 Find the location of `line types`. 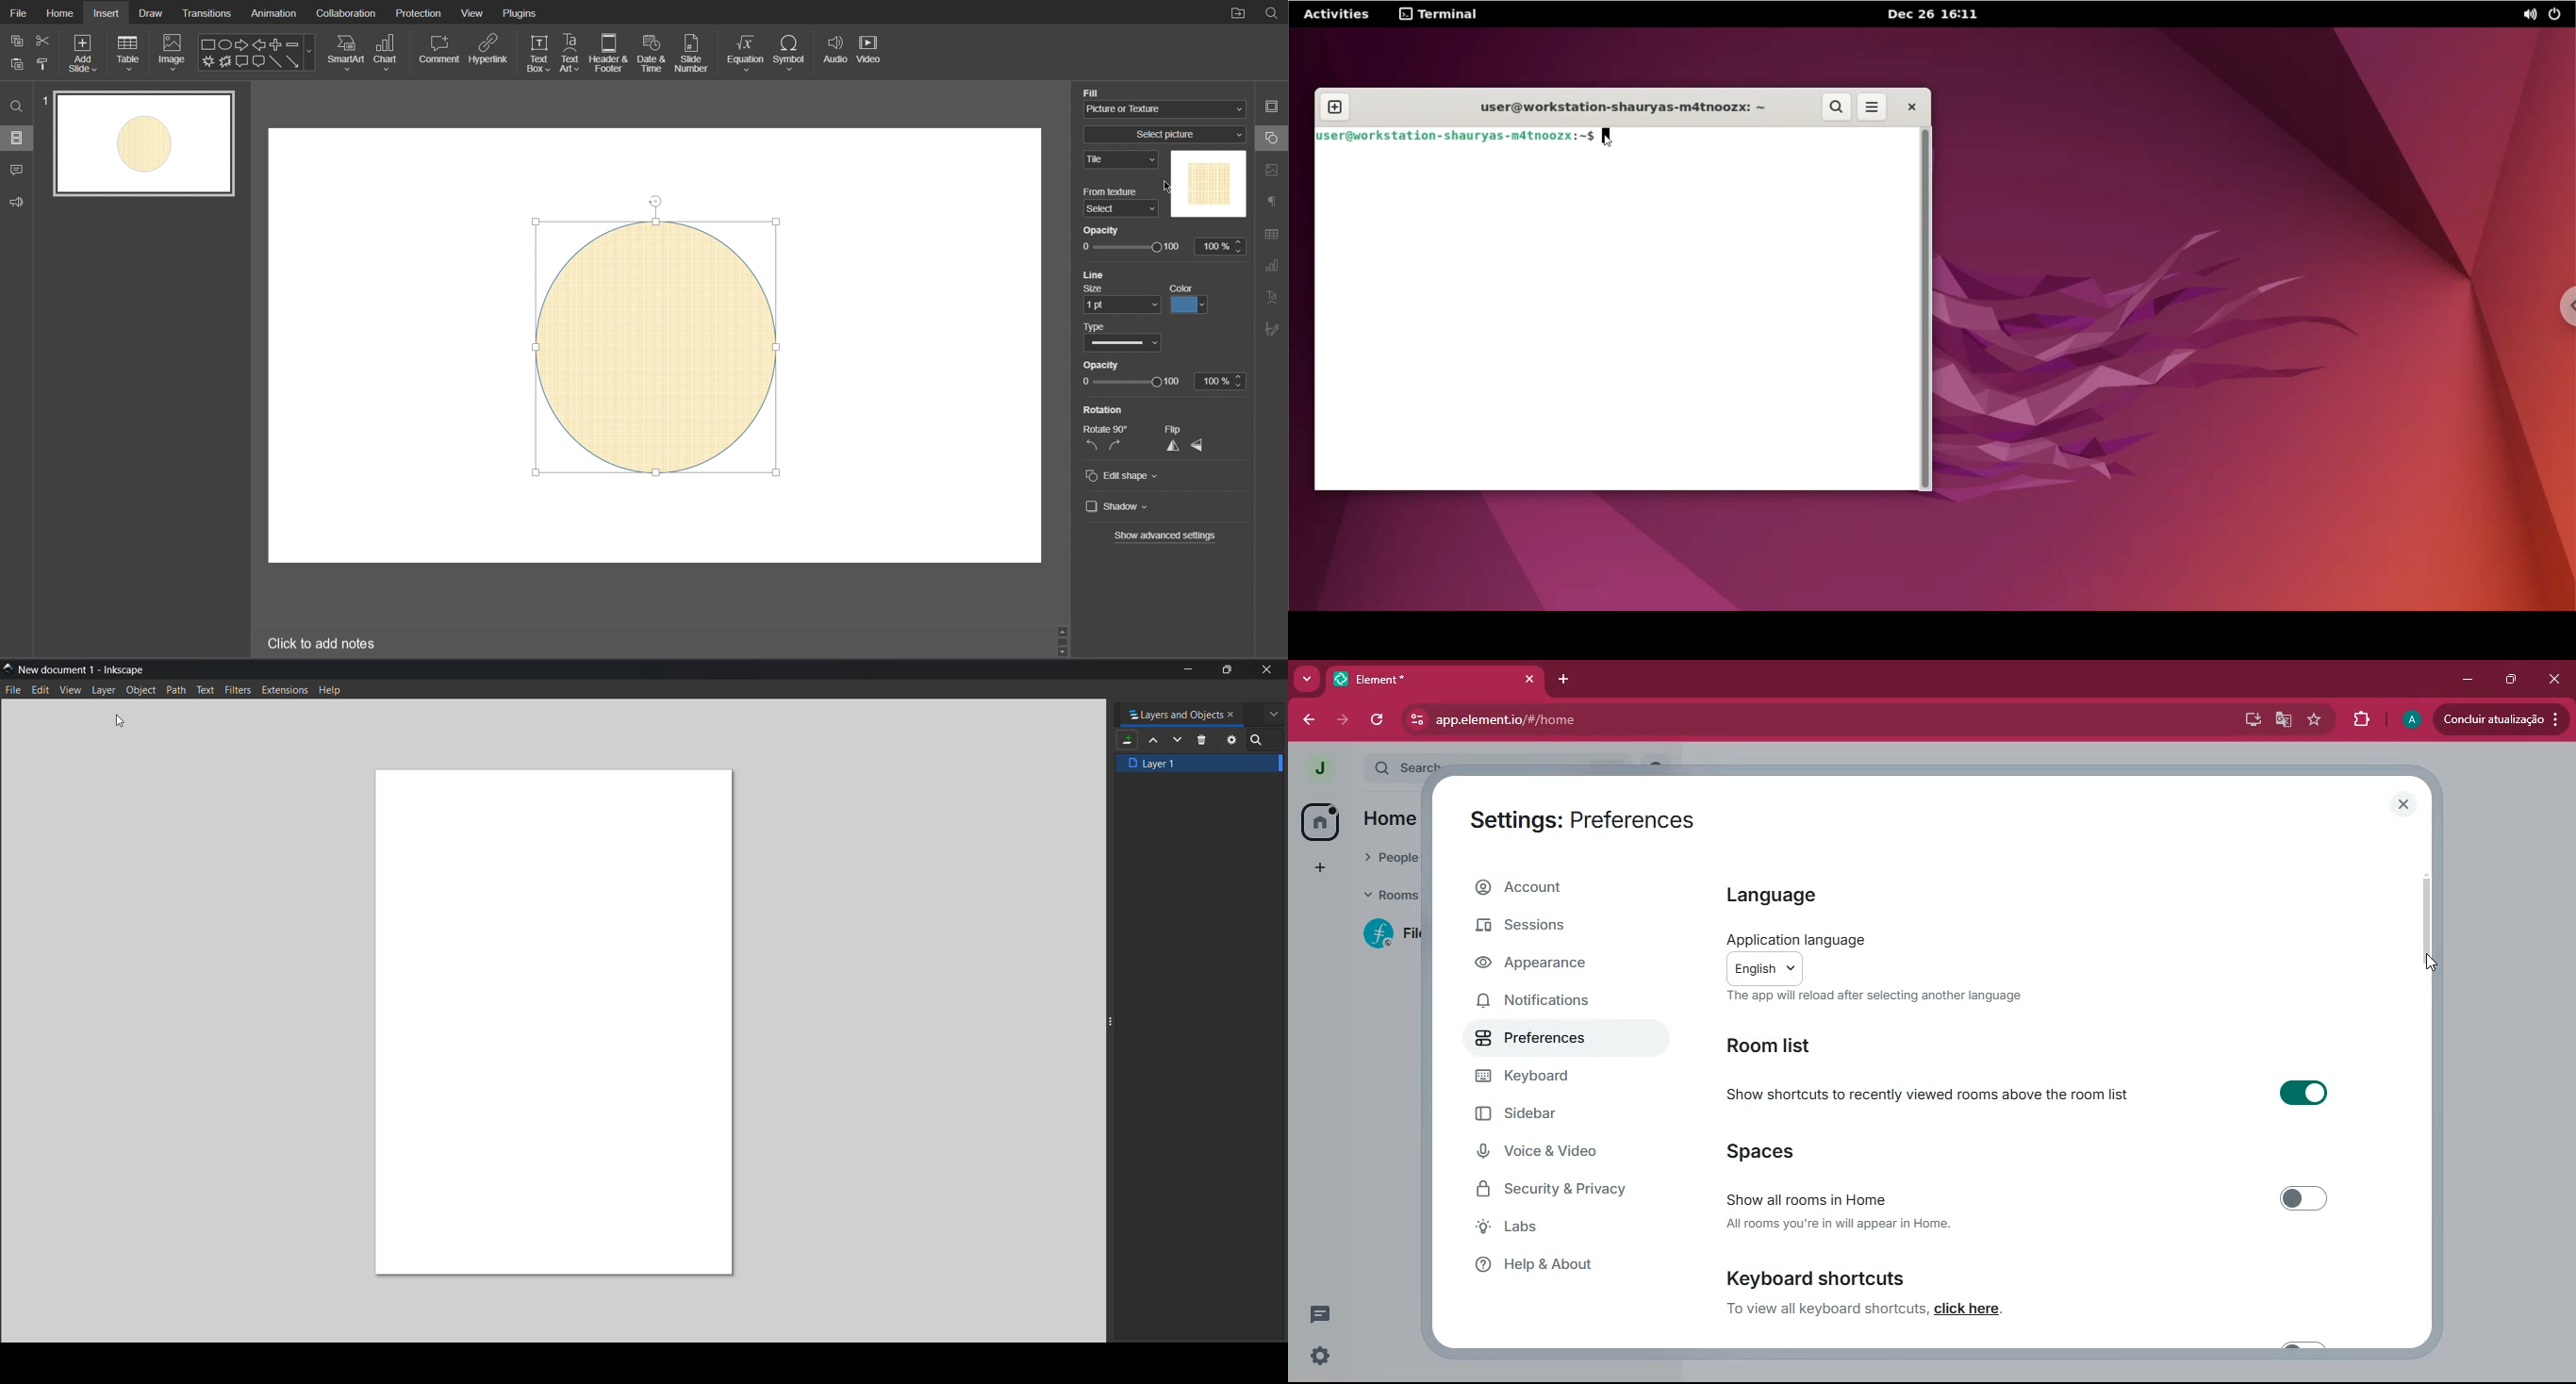

line types is located at coordinates (1118, 345).